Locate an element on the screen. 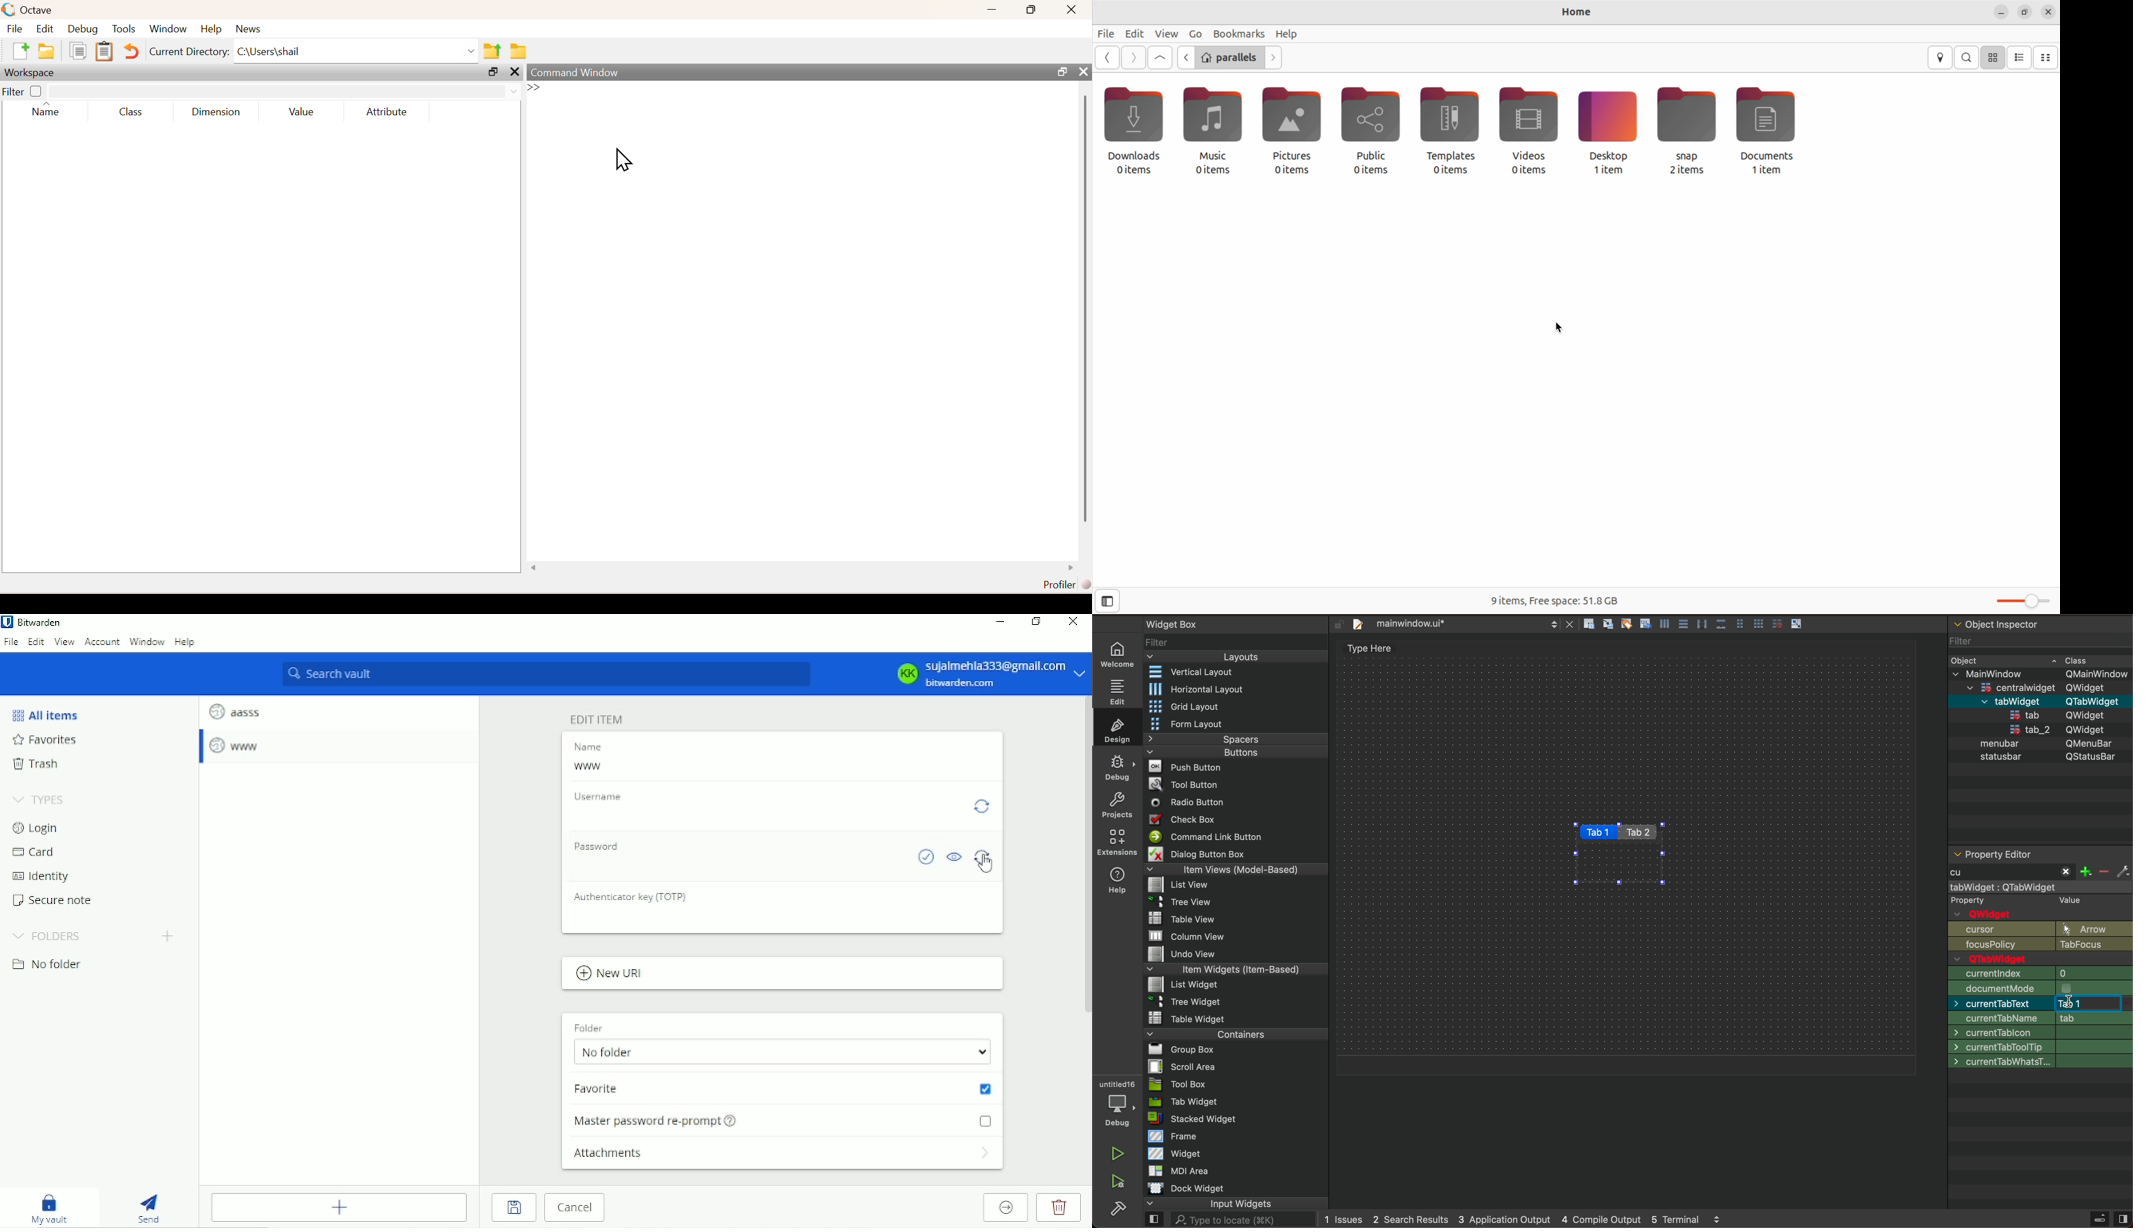 This screenshot has width=2156, height=1232. edit is located at coordinates (46, 28).